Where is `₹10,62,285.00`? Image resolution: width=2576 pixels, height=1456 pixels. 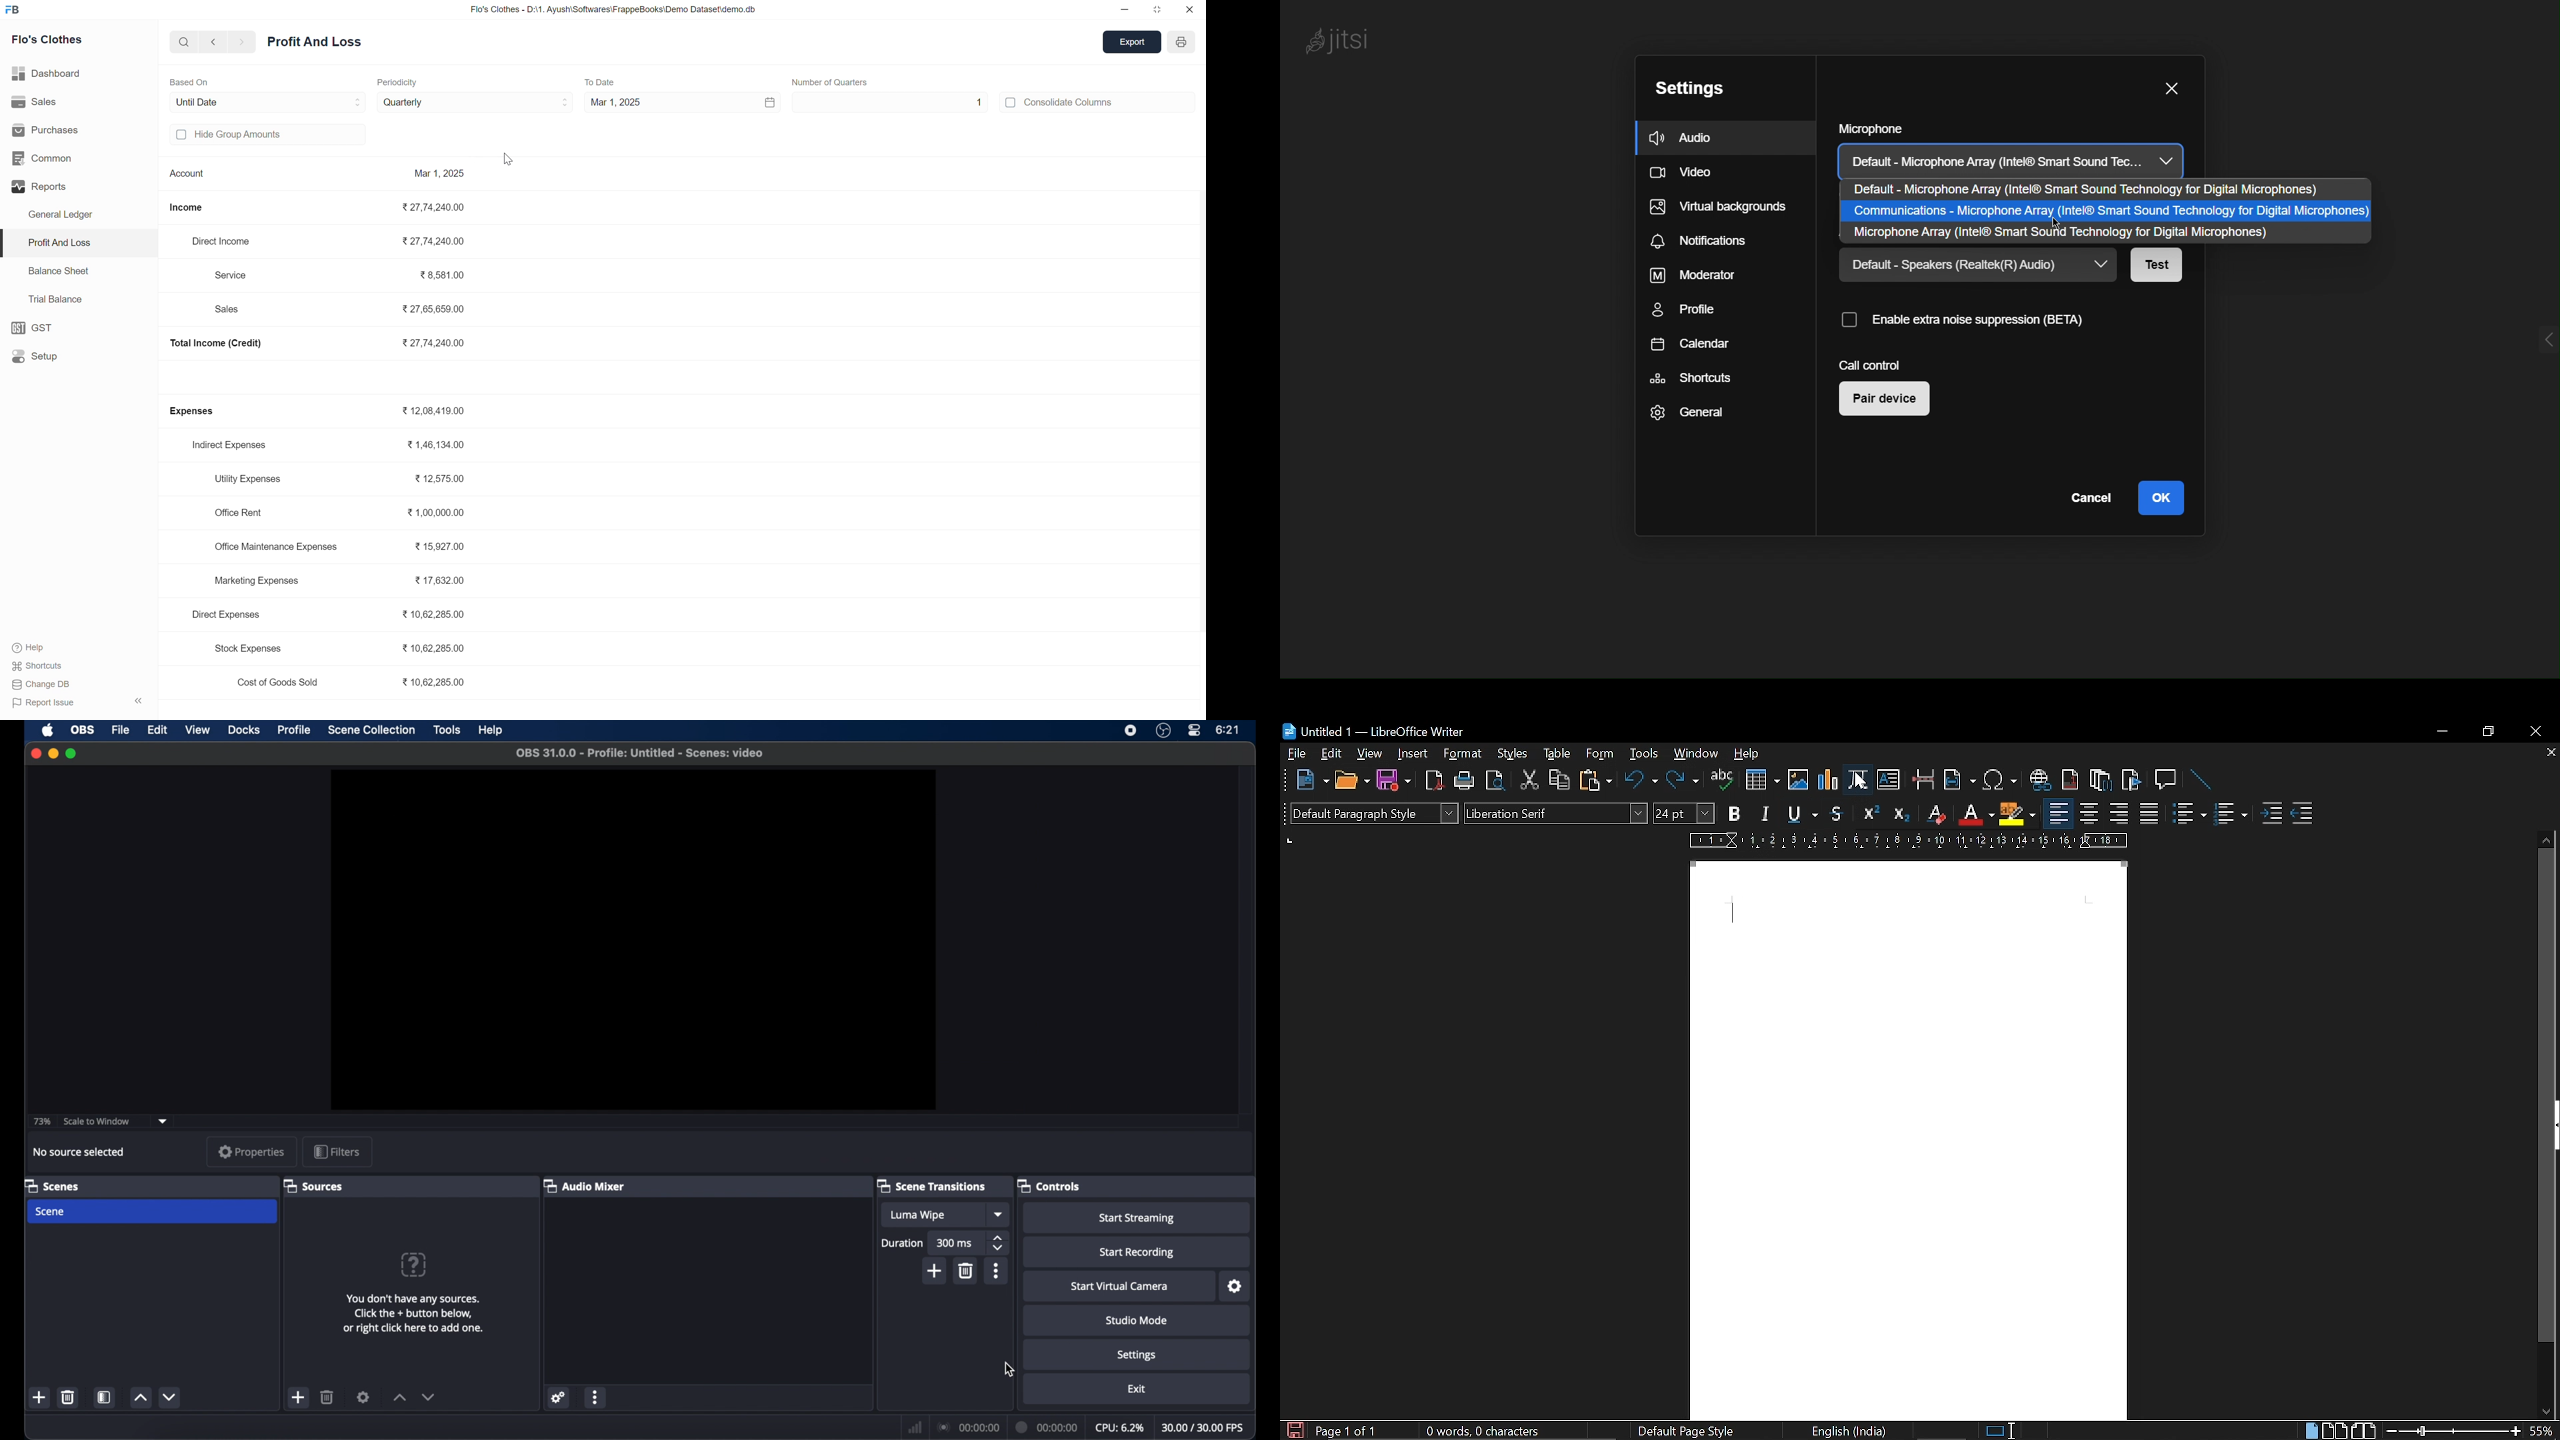
₹10,62,285.00 is located at coordinates (431, 682).